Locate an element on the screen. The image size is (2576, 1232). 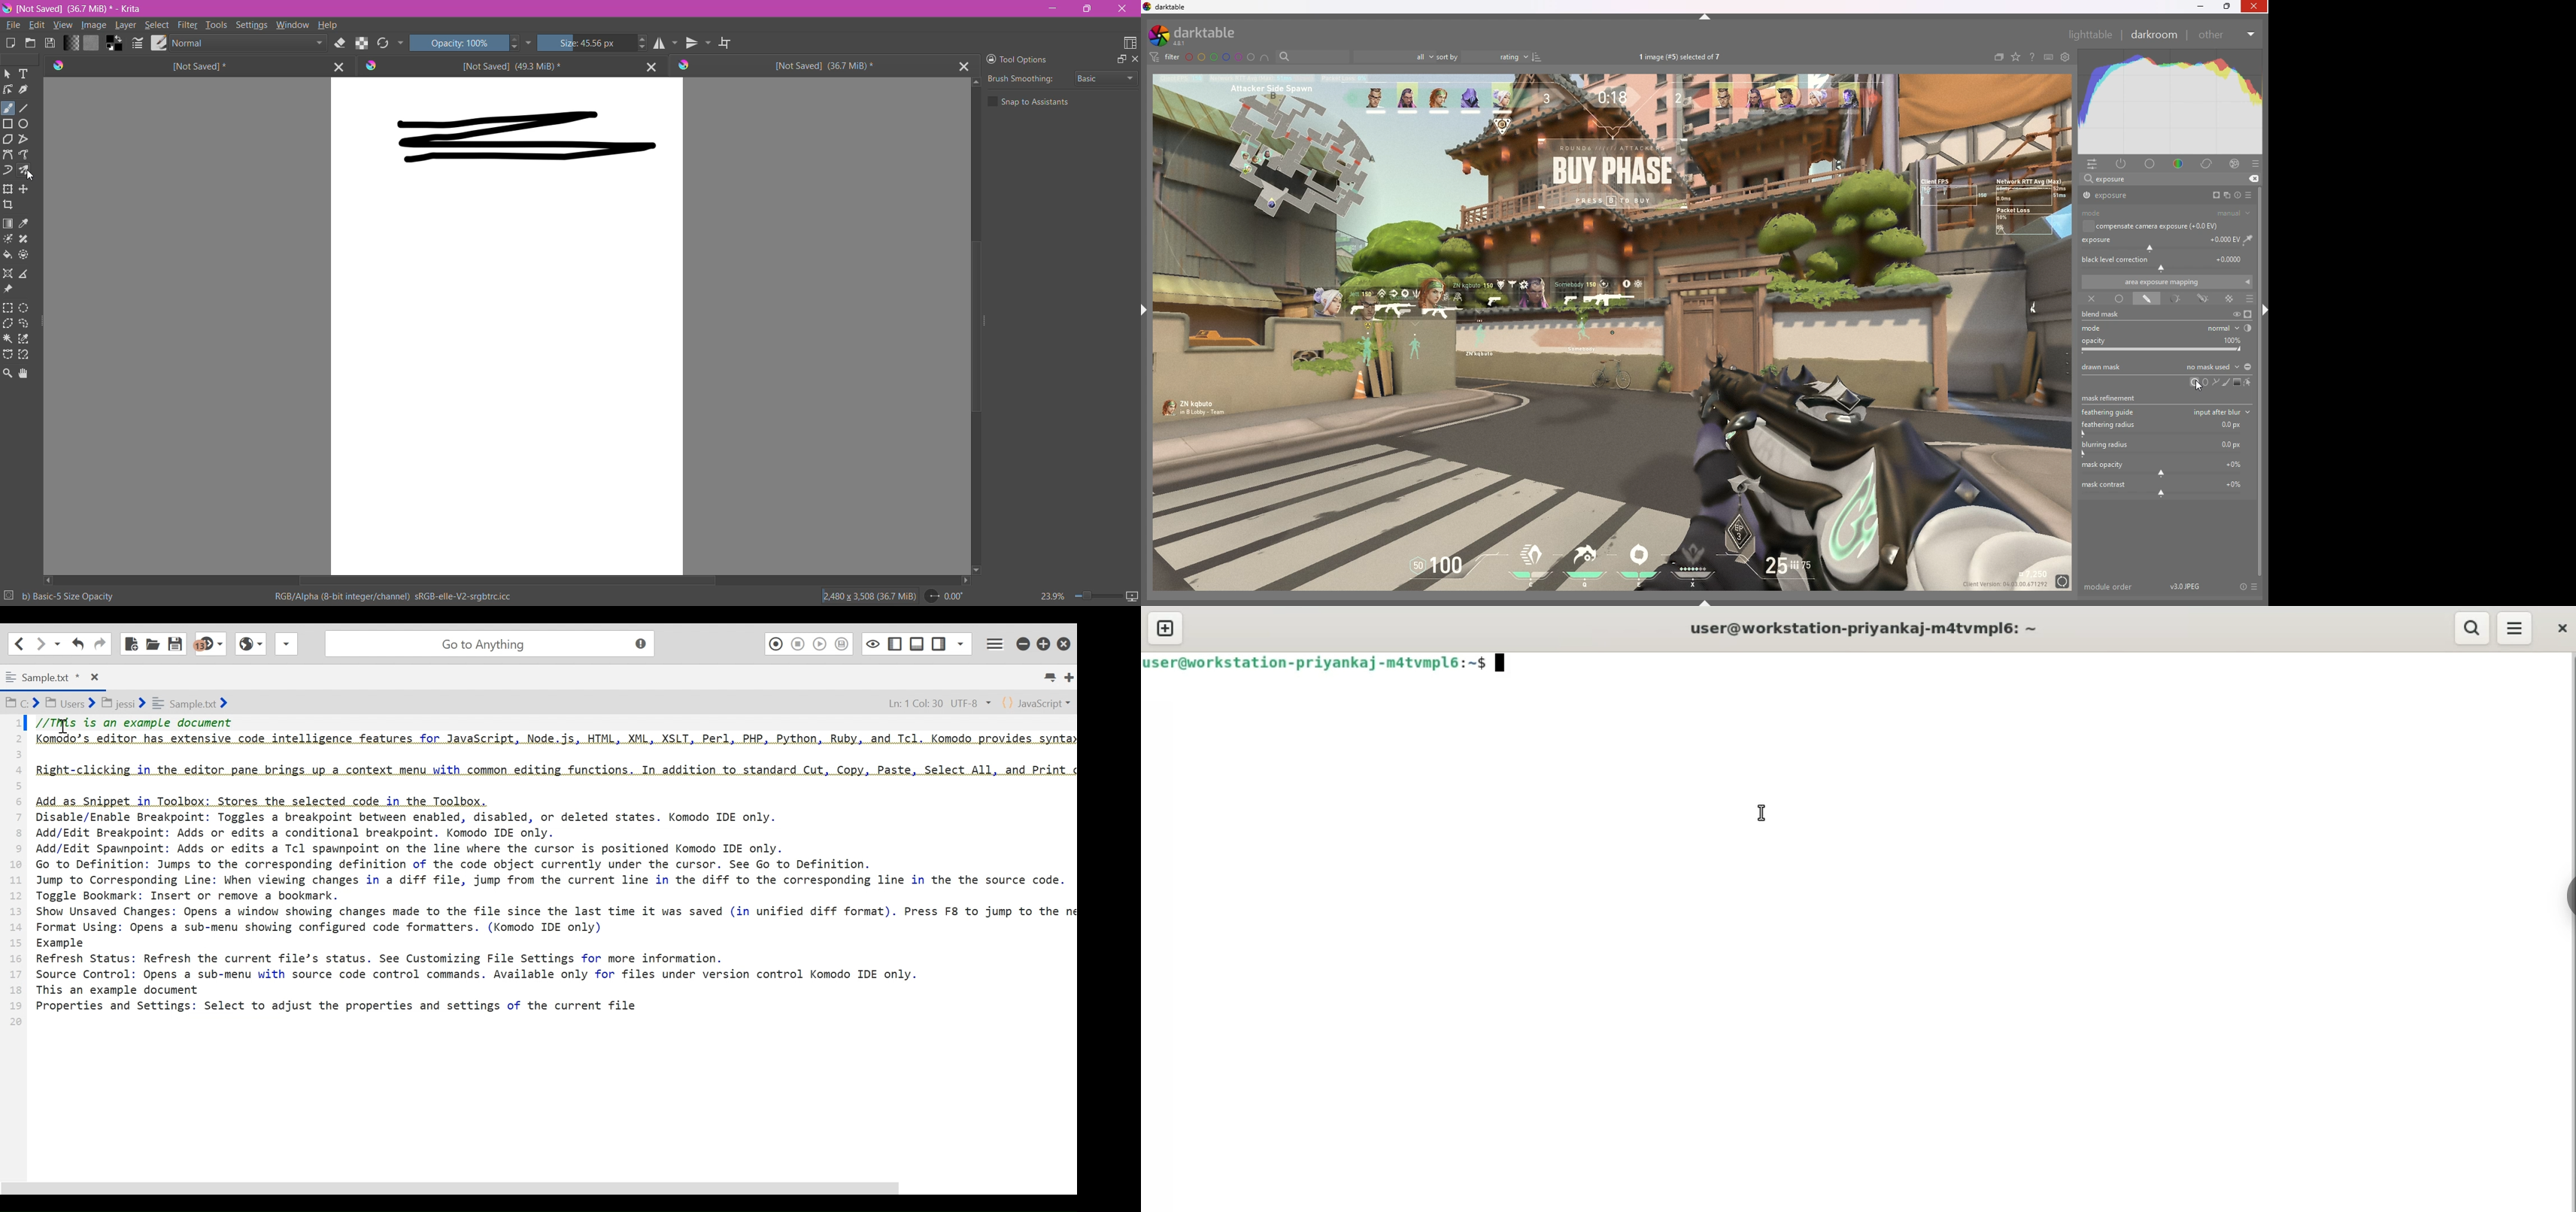
 is located at coordinates (2255, 7).